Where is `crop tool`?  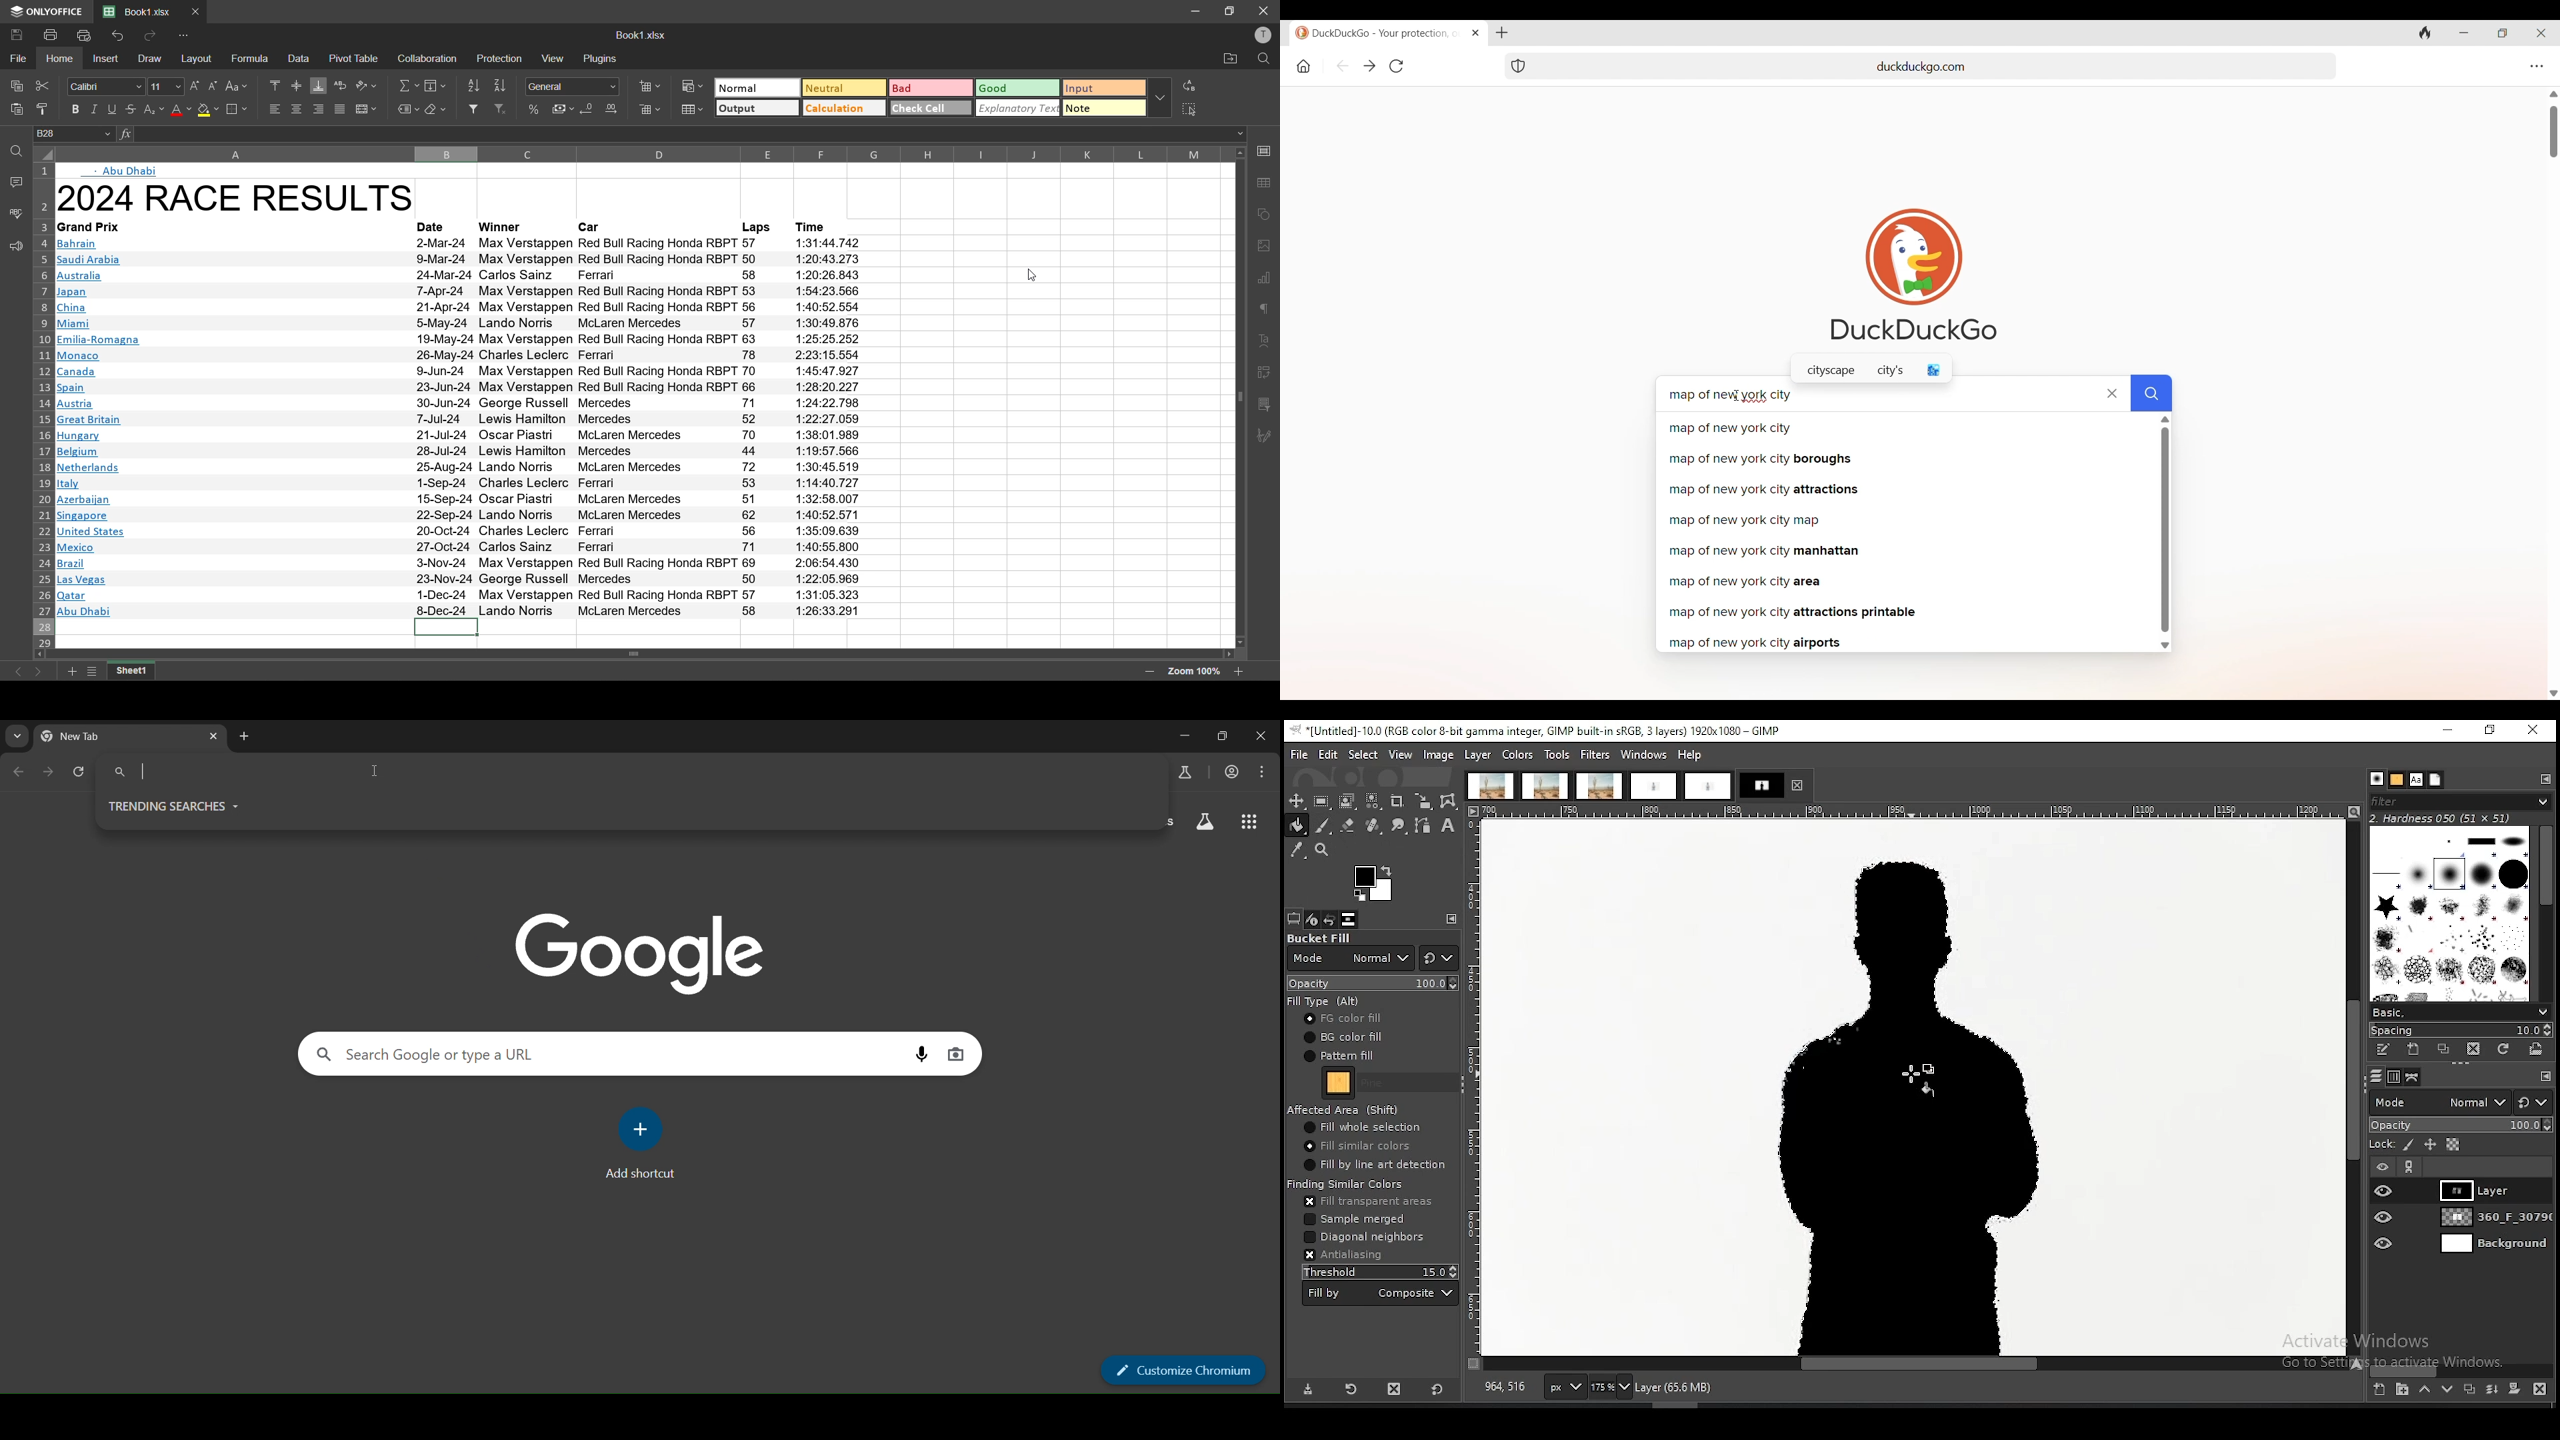 crop tool is located at coordinates (1397, 803).